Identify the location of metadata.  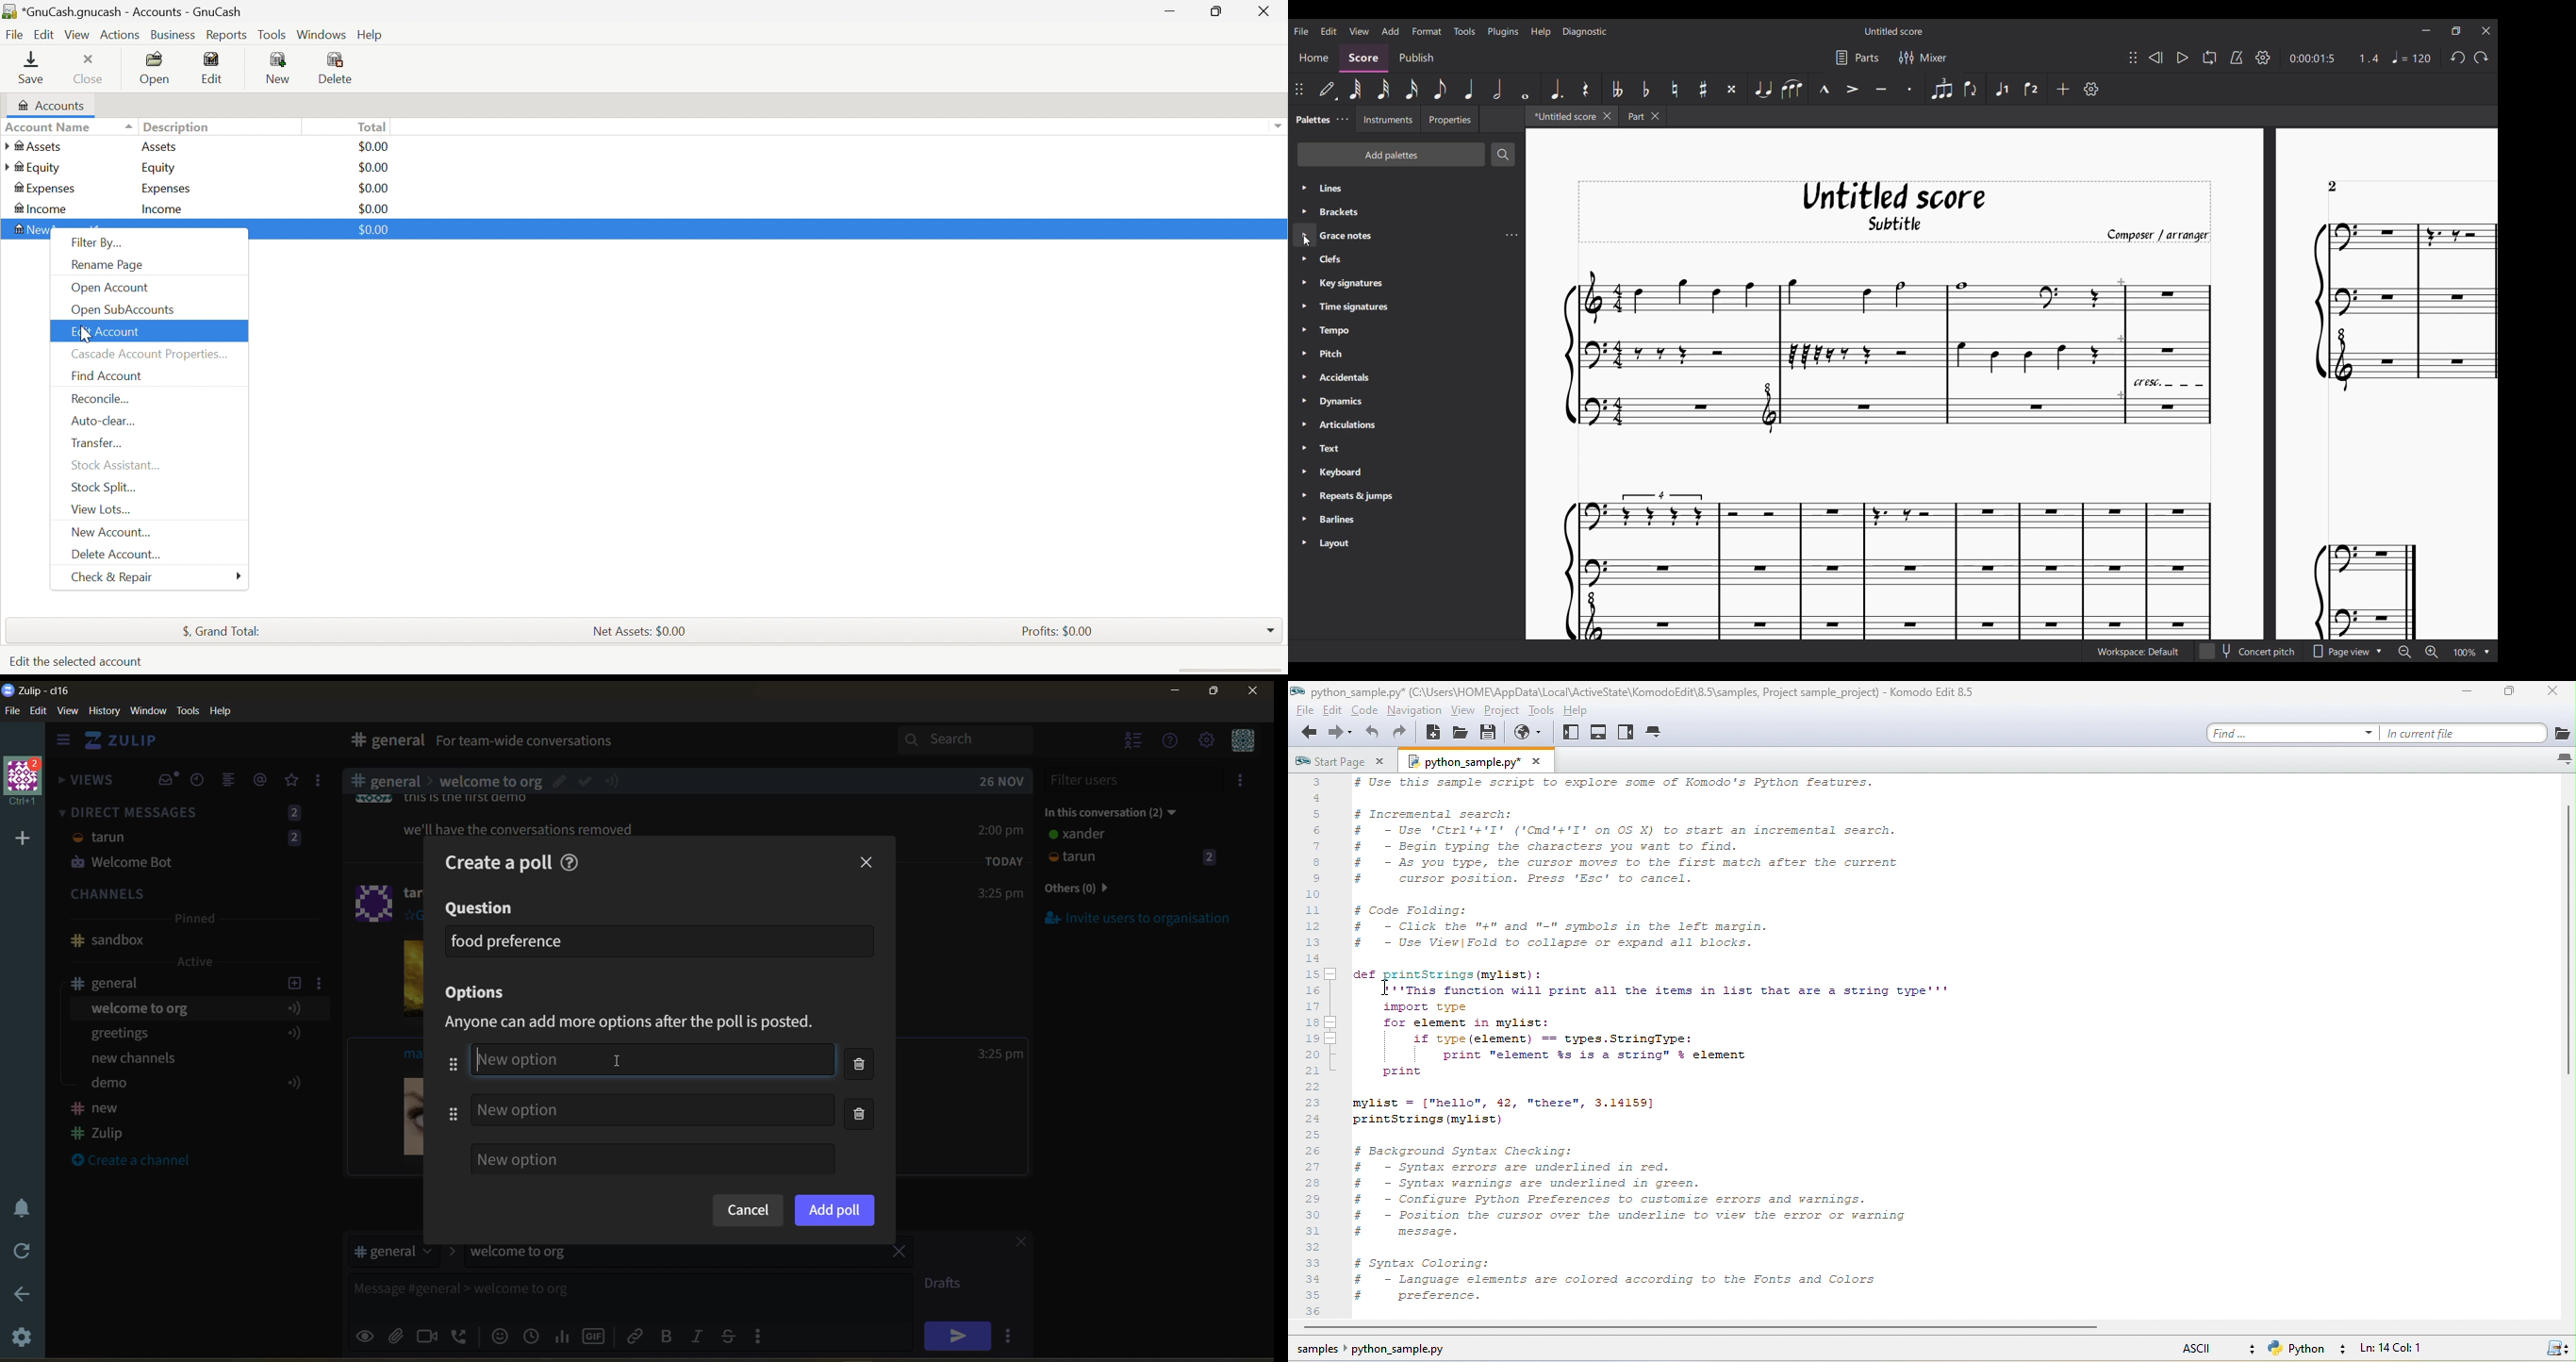
(642, 1023).